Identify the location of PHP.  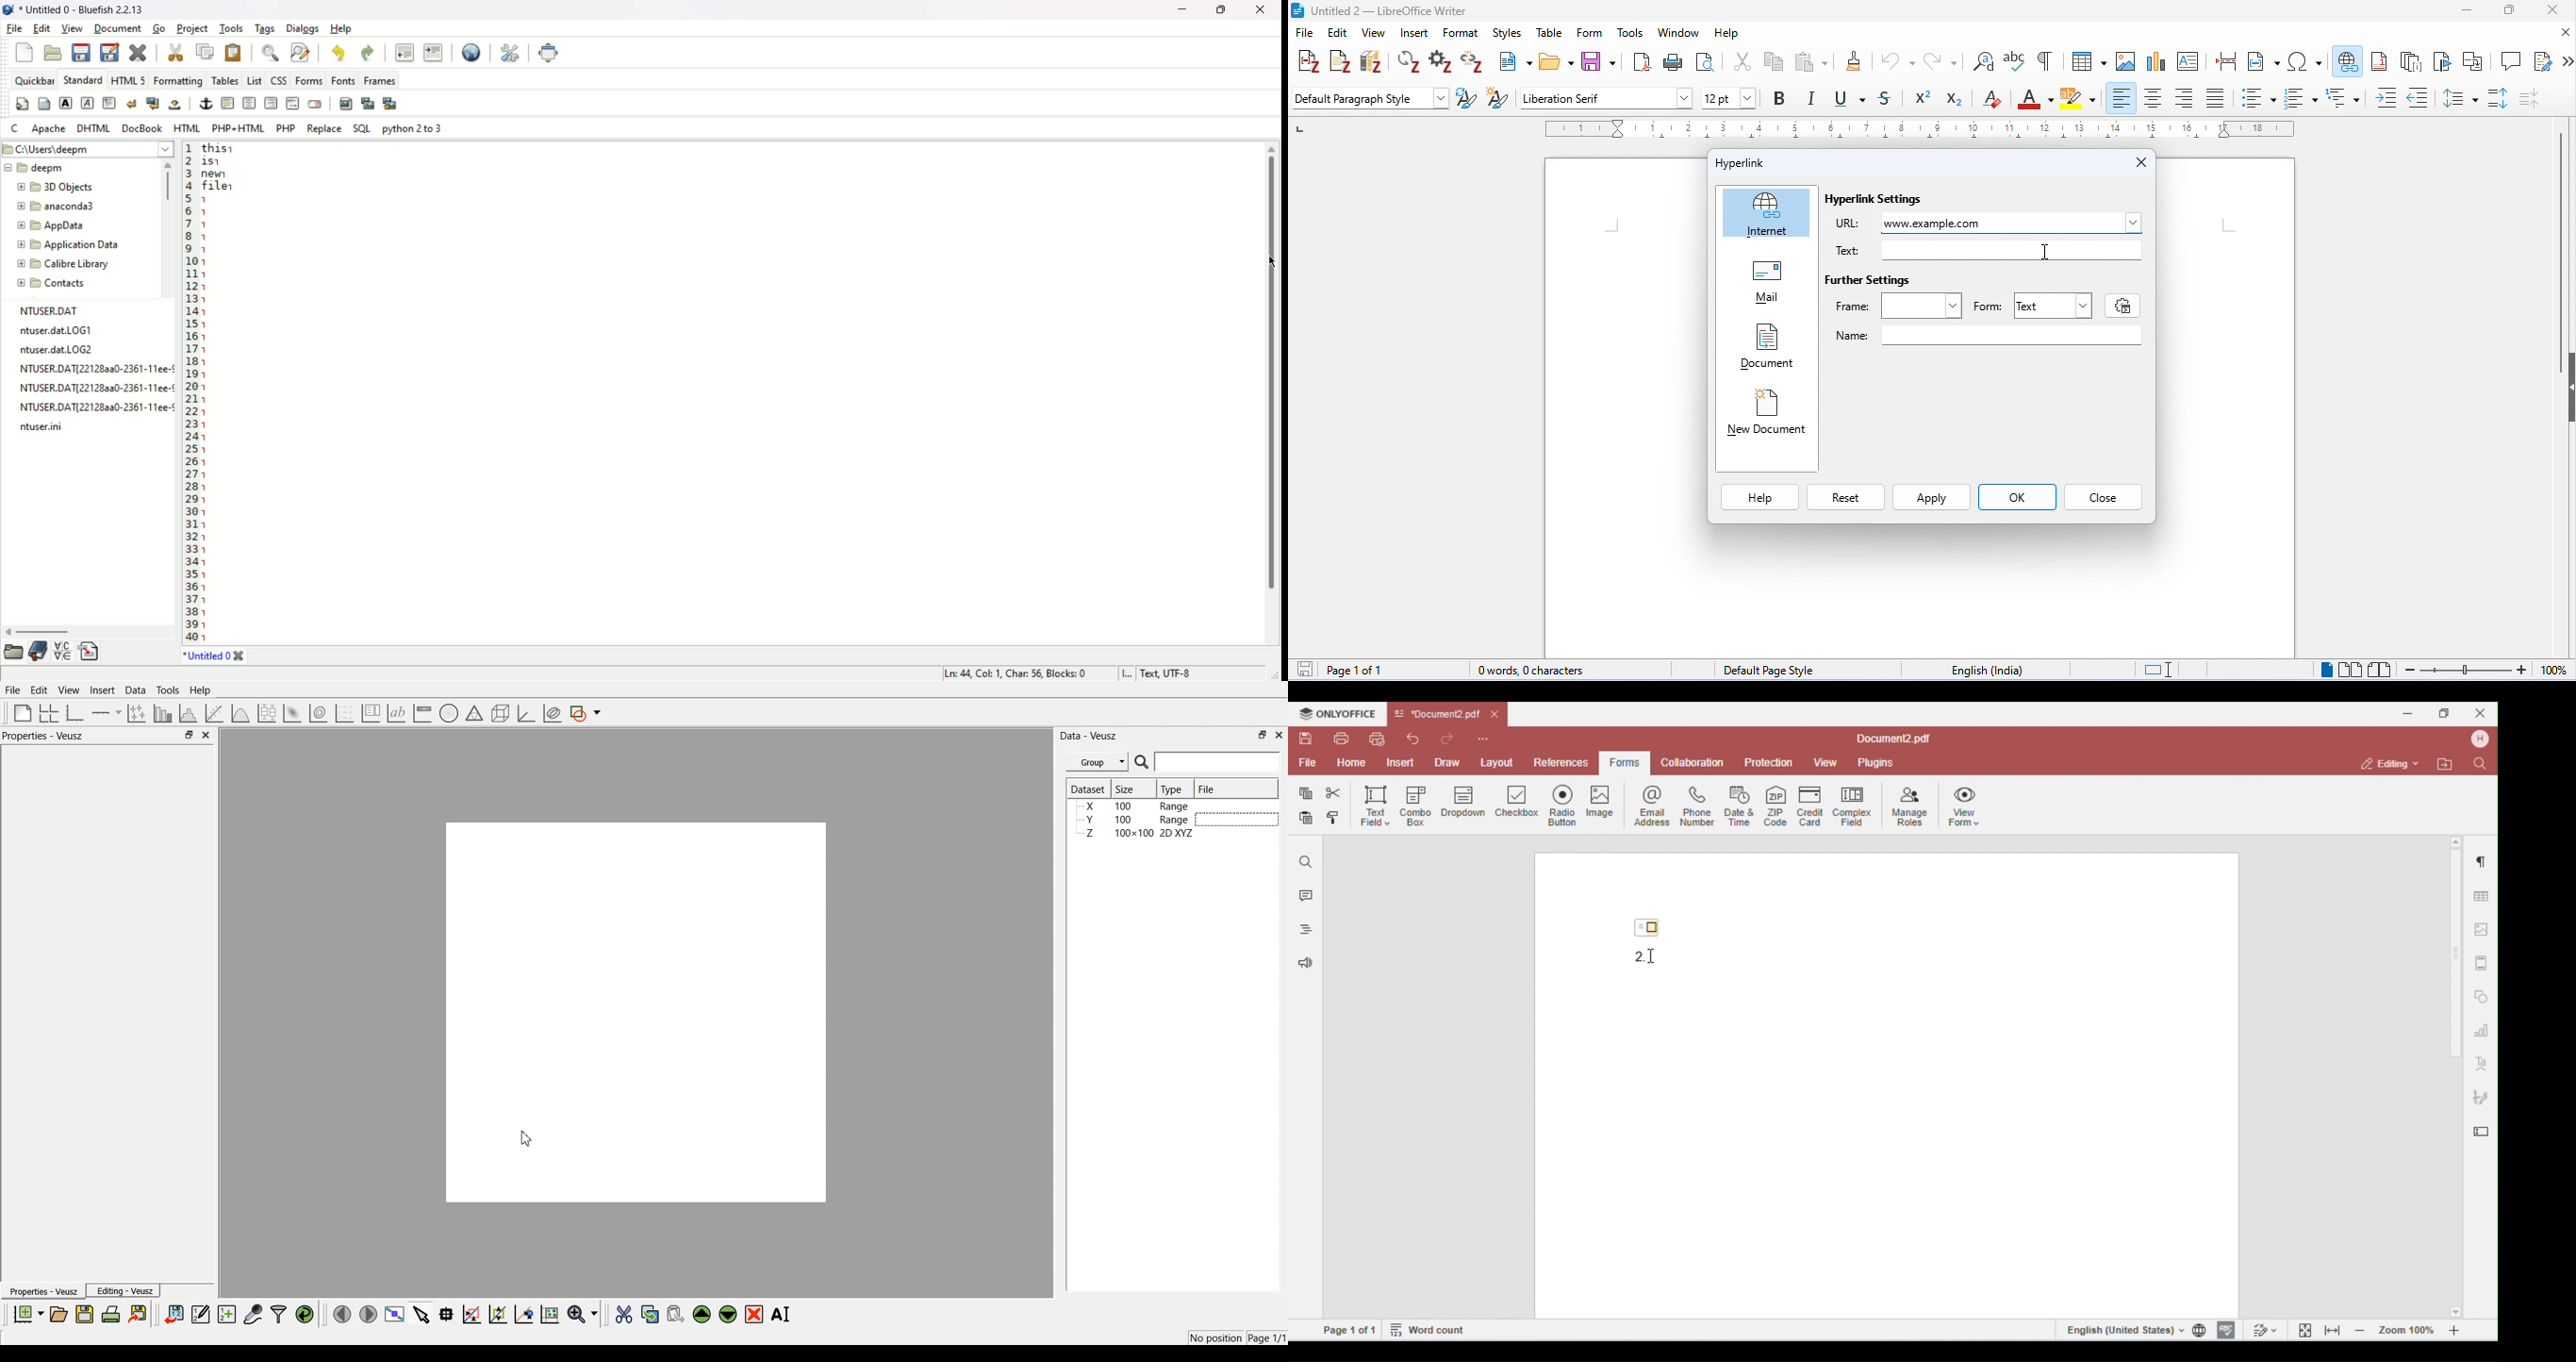
(288, 128).